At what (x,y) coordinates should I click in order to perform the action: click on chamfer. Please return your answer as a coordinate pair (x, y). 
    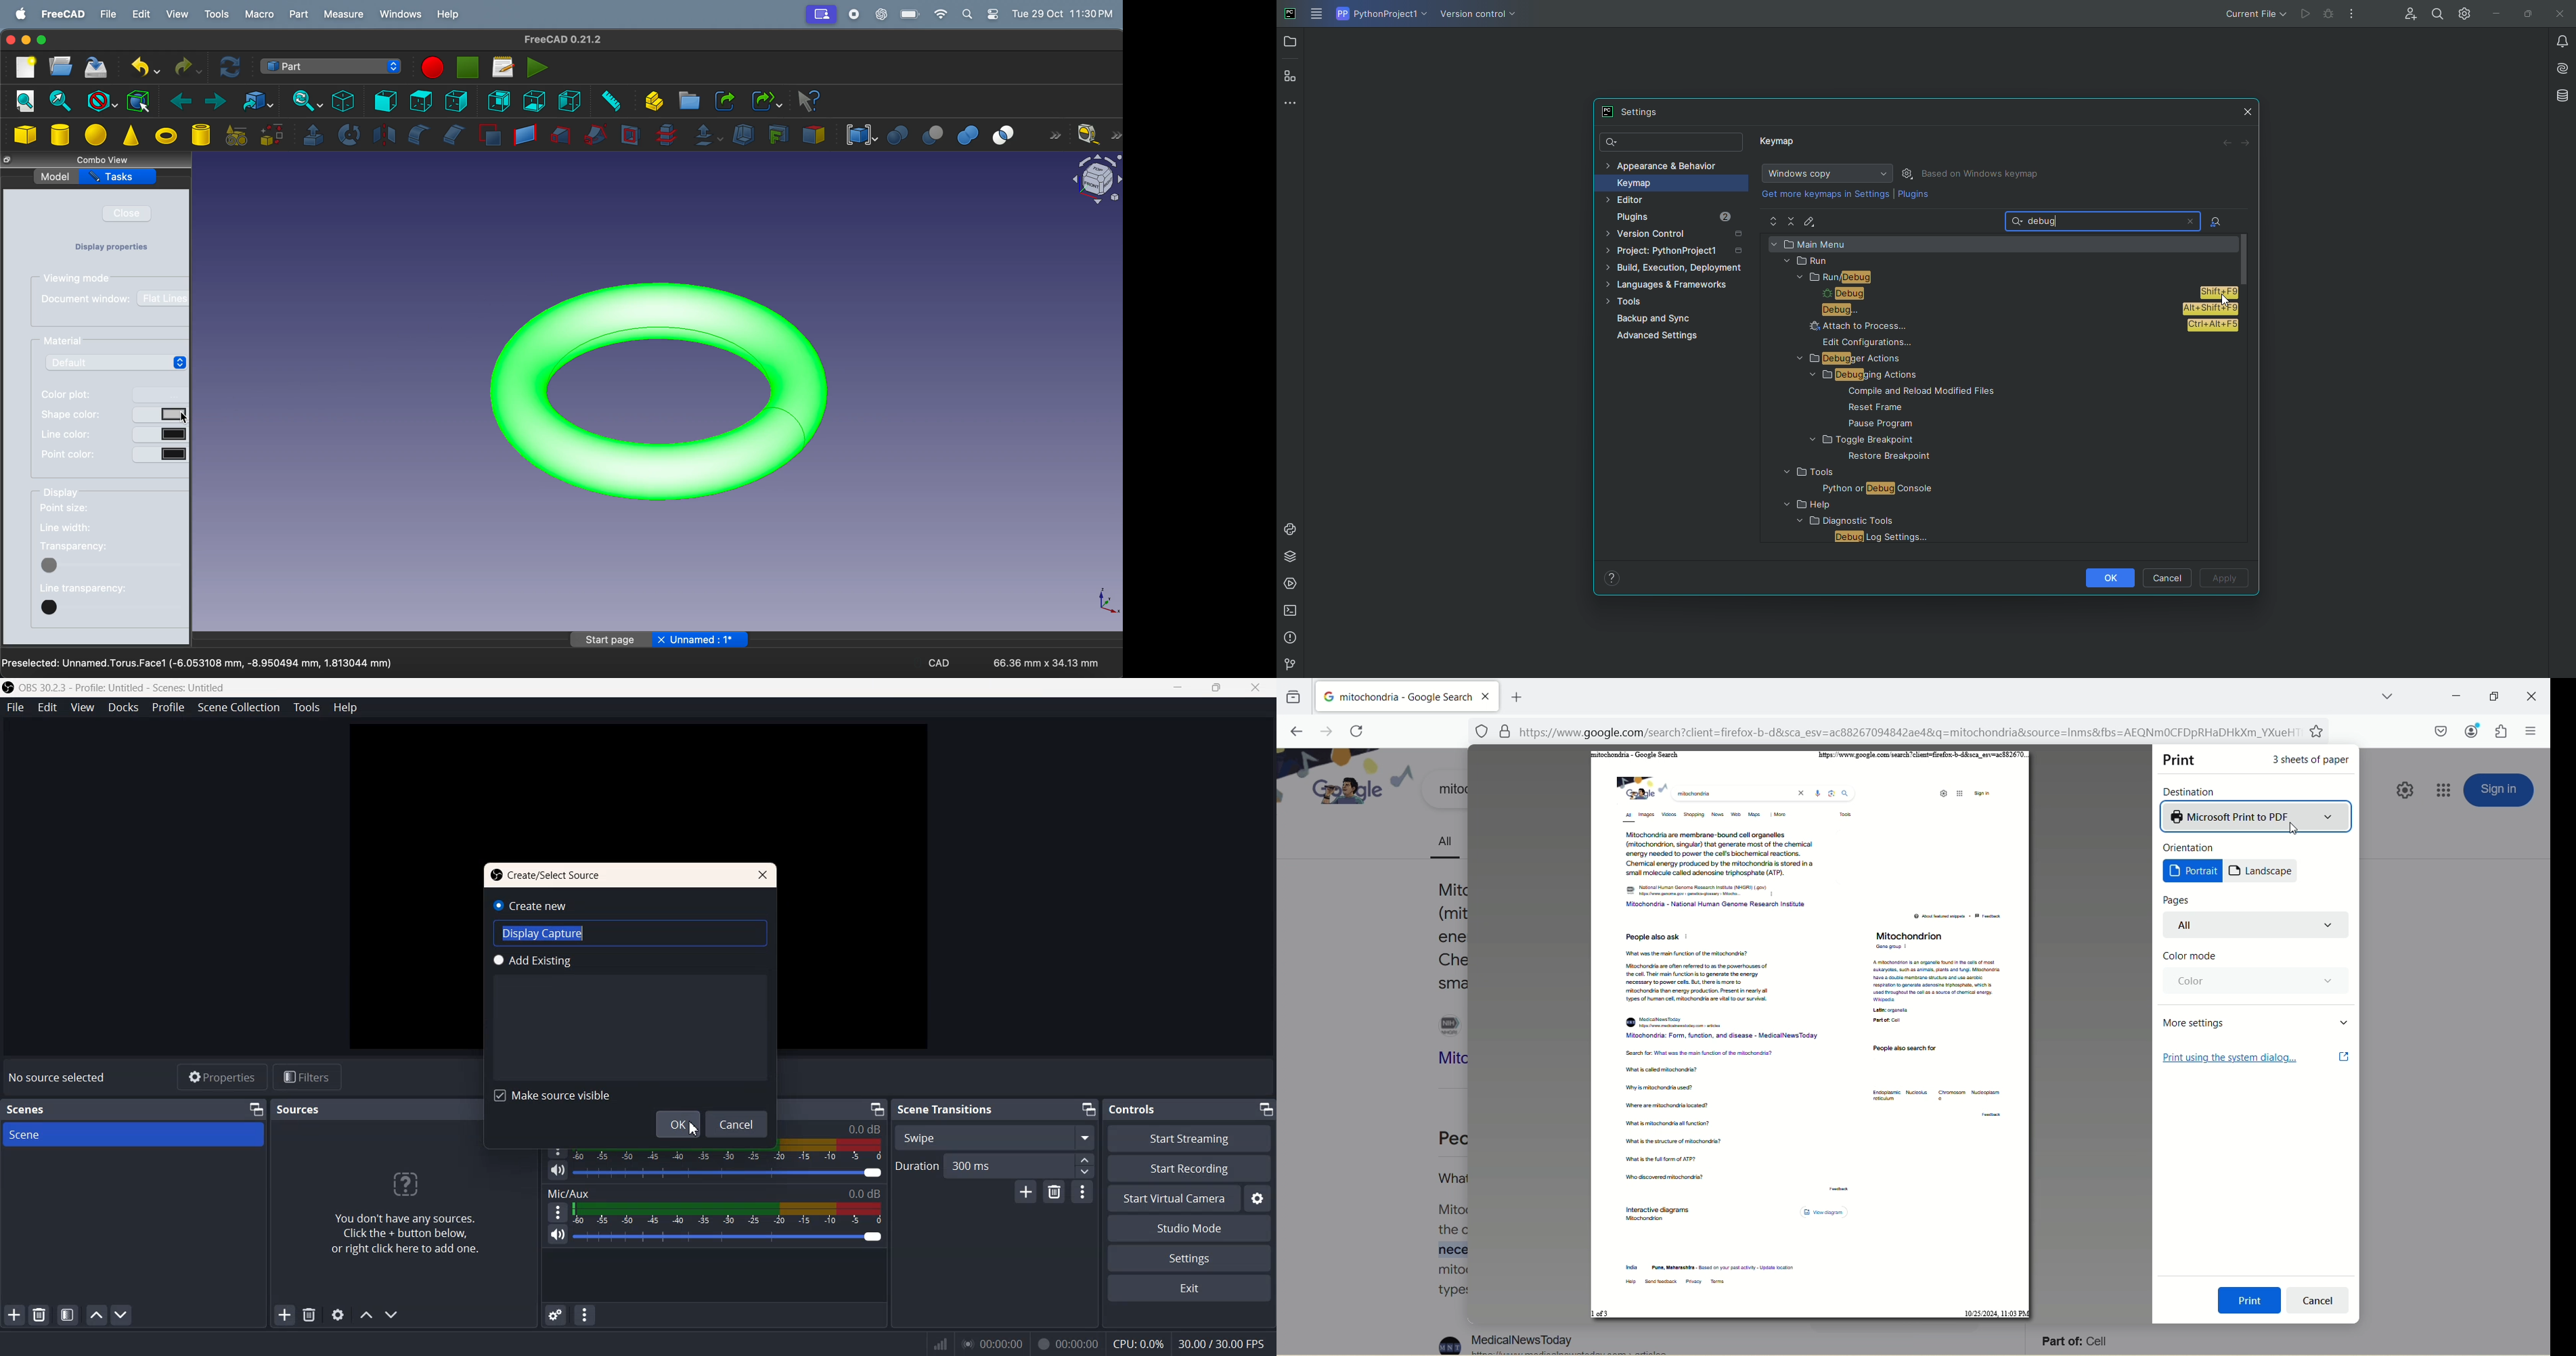
    Looking at the image, I should click on (454, 135).